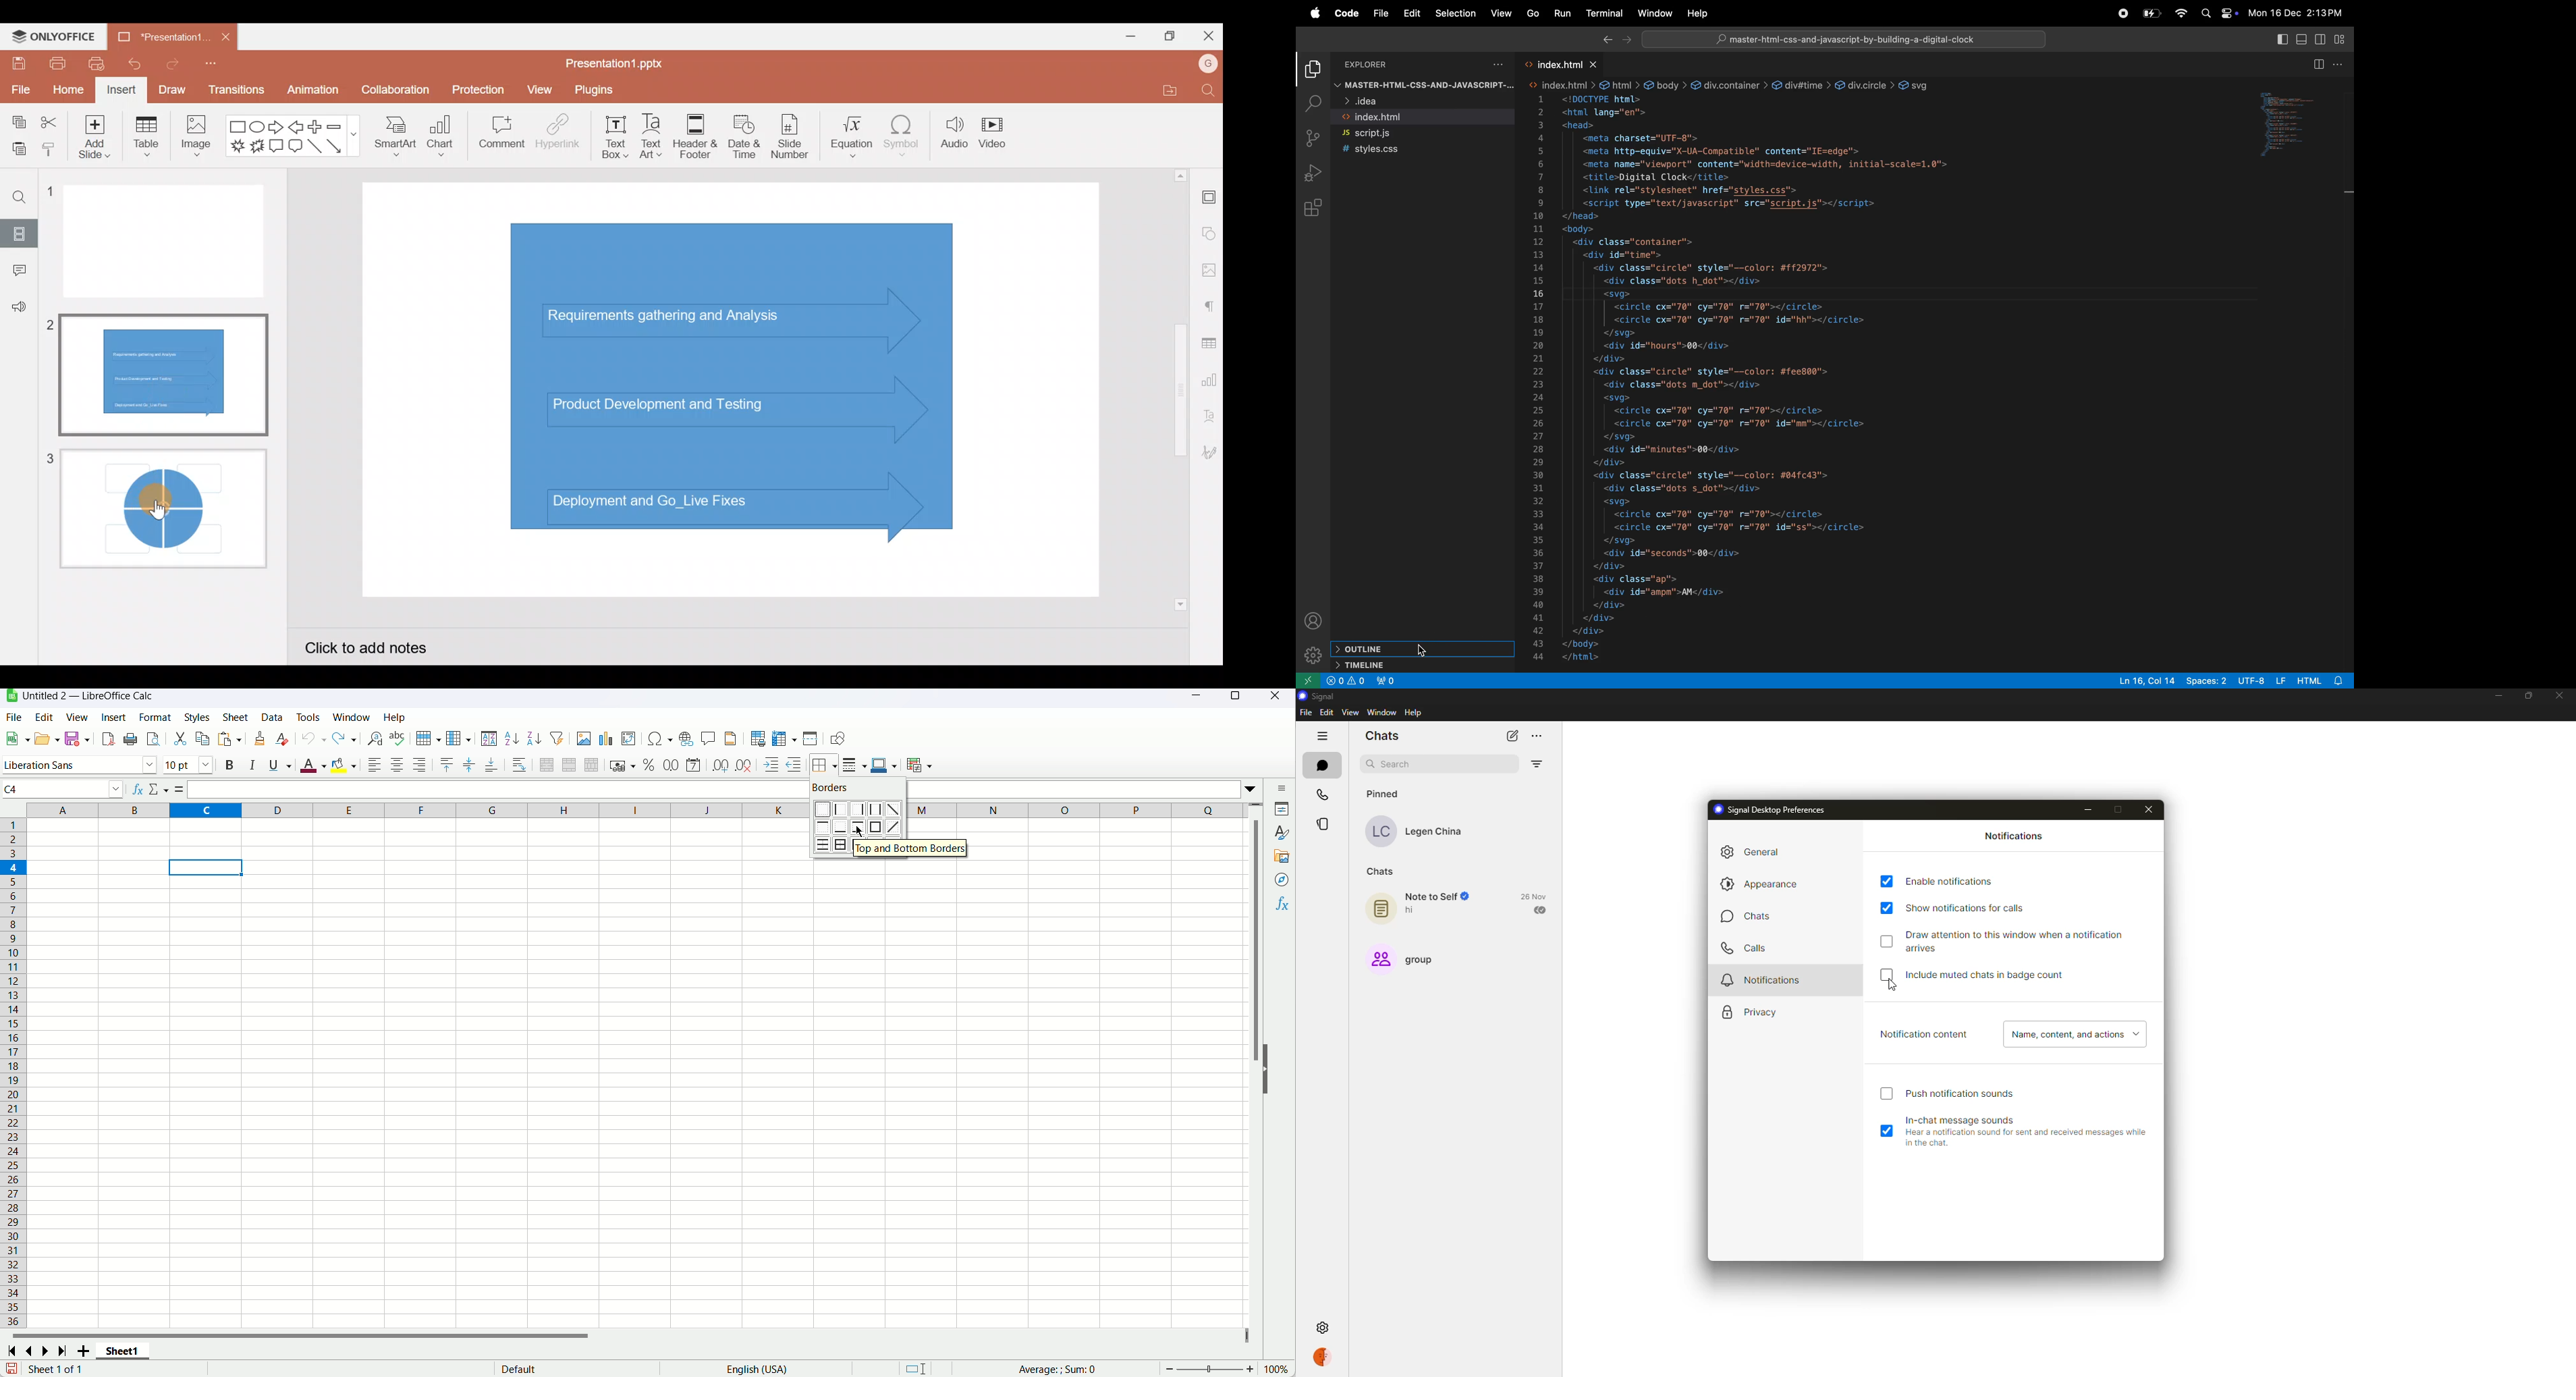 This screenshot has height=1400, width=2576. What do you see at coordinates (1888, 940) in the screenshot?
I see `click to enable` at bounding box center [1888, 940].